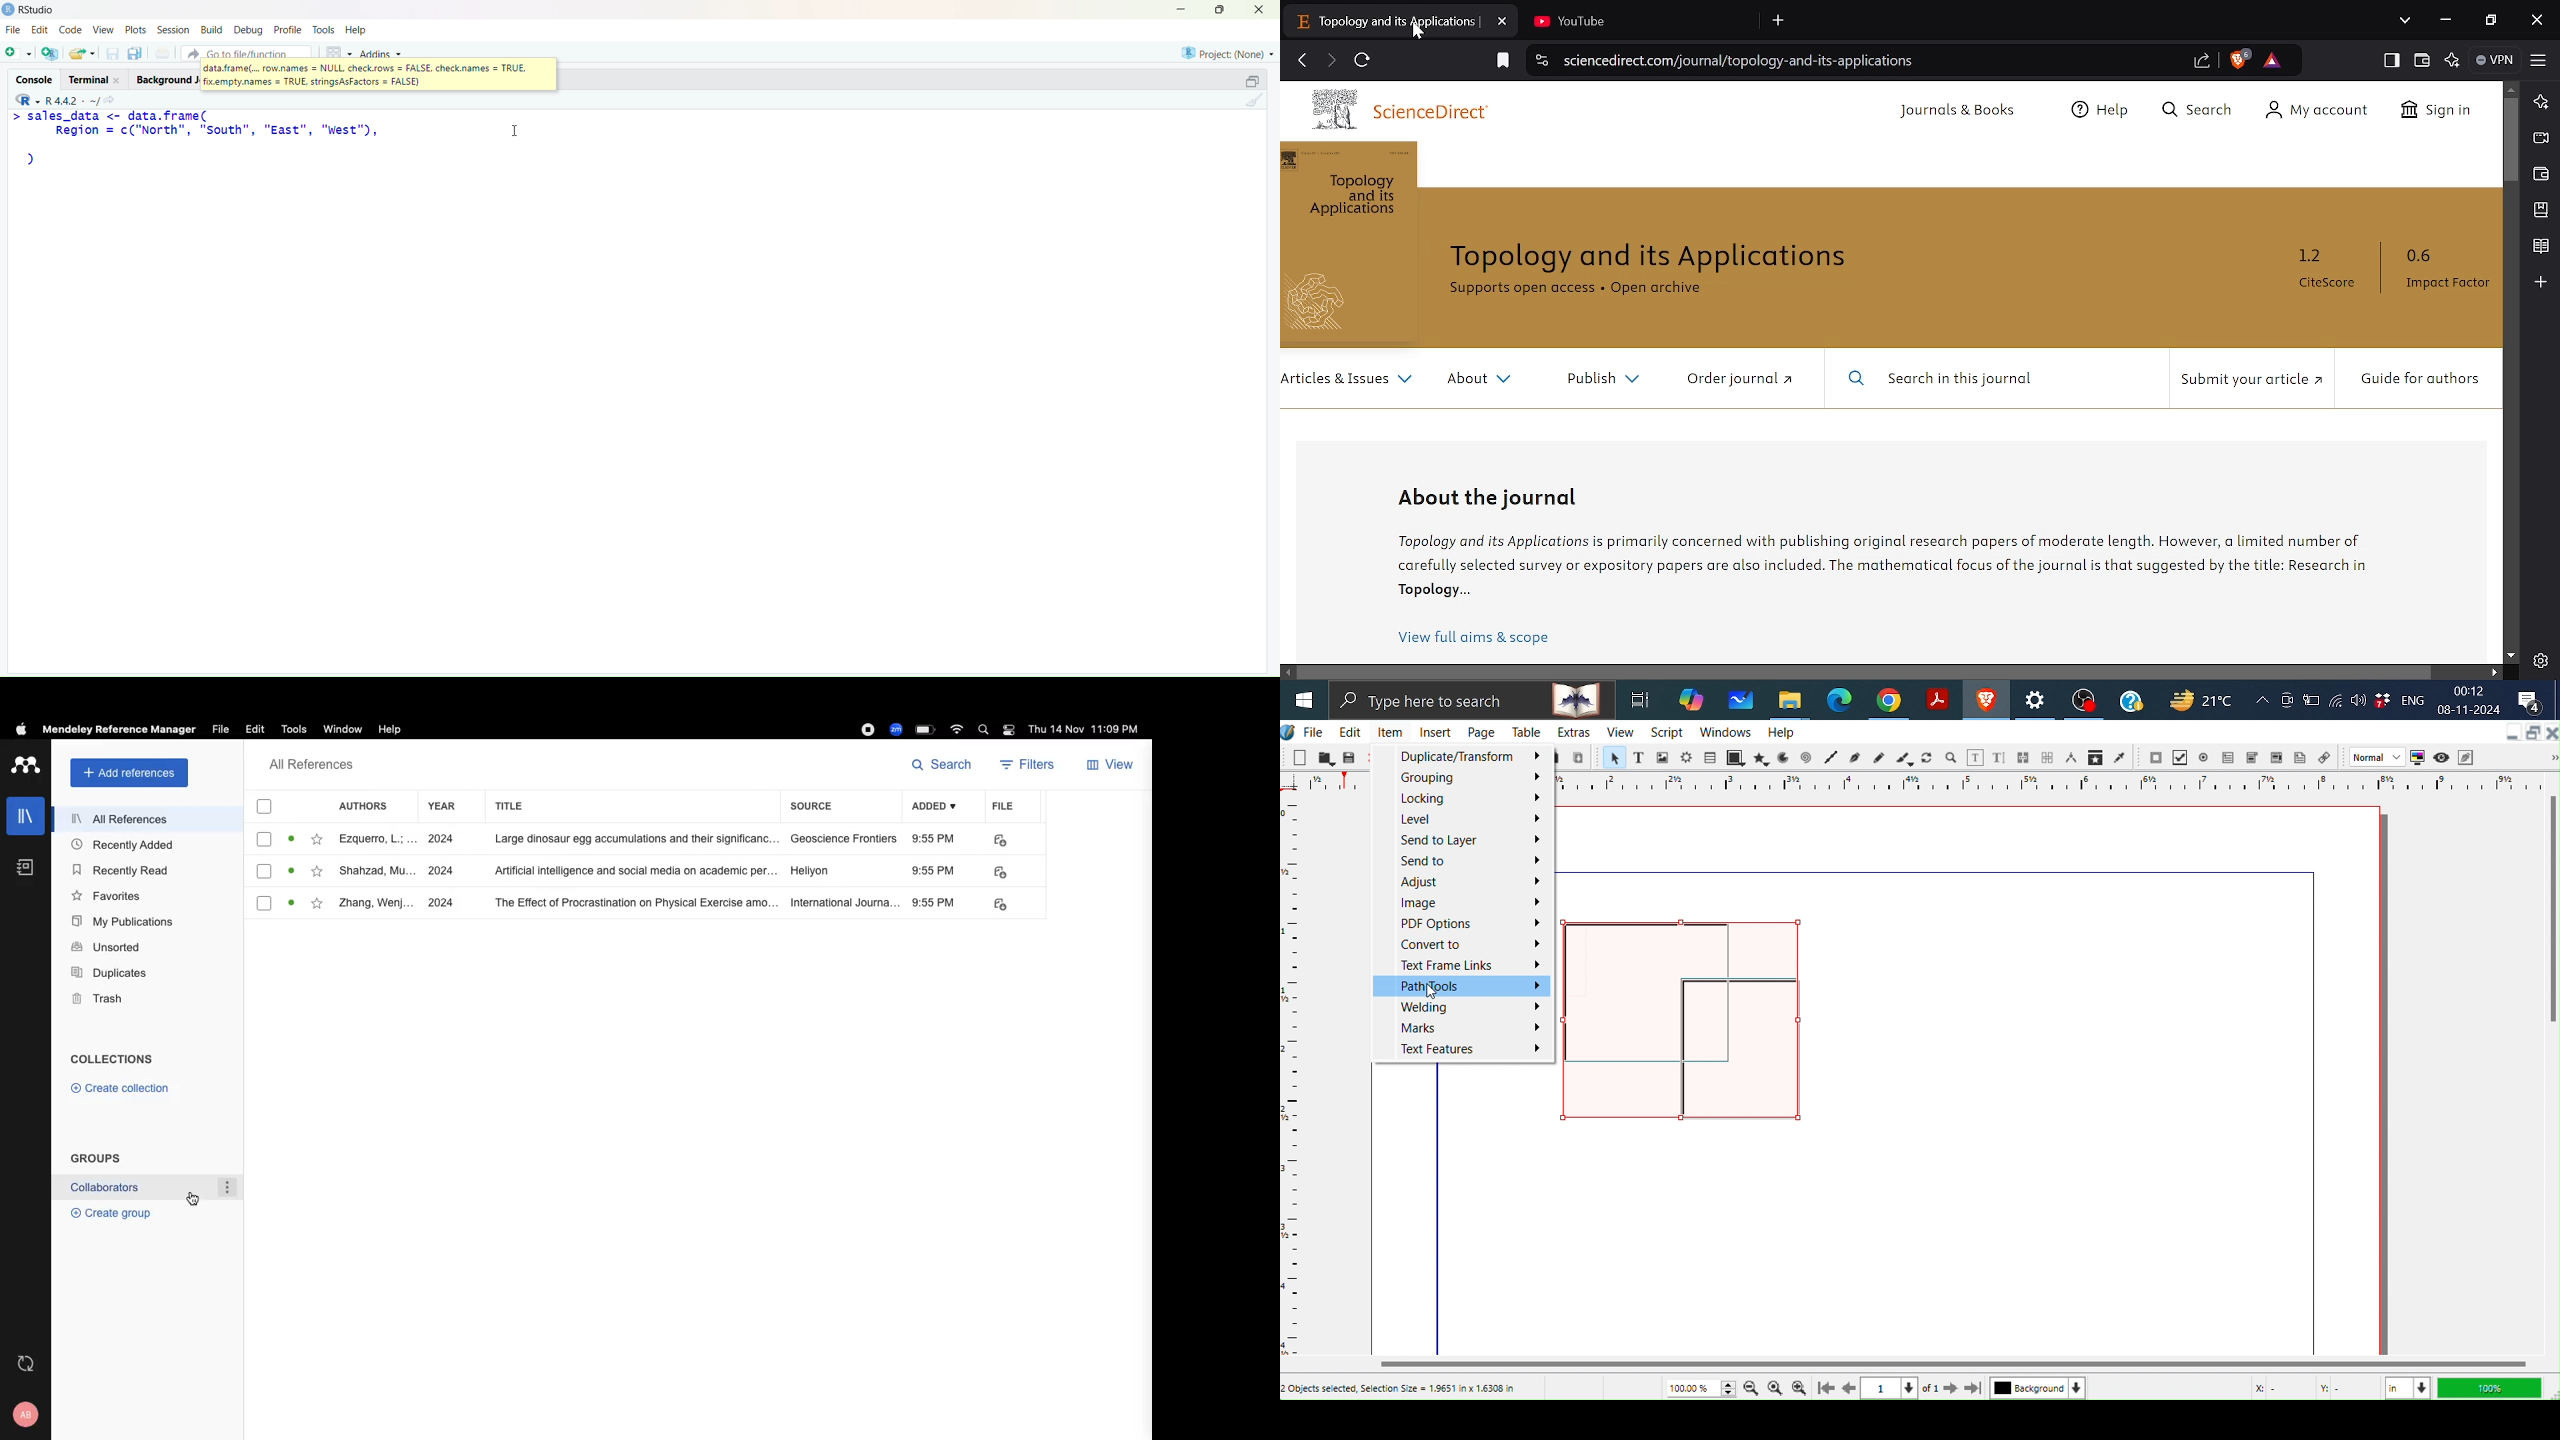 The height and width of the screenshot is (1456, 2576). I want to click on View, so click(1619, 731).